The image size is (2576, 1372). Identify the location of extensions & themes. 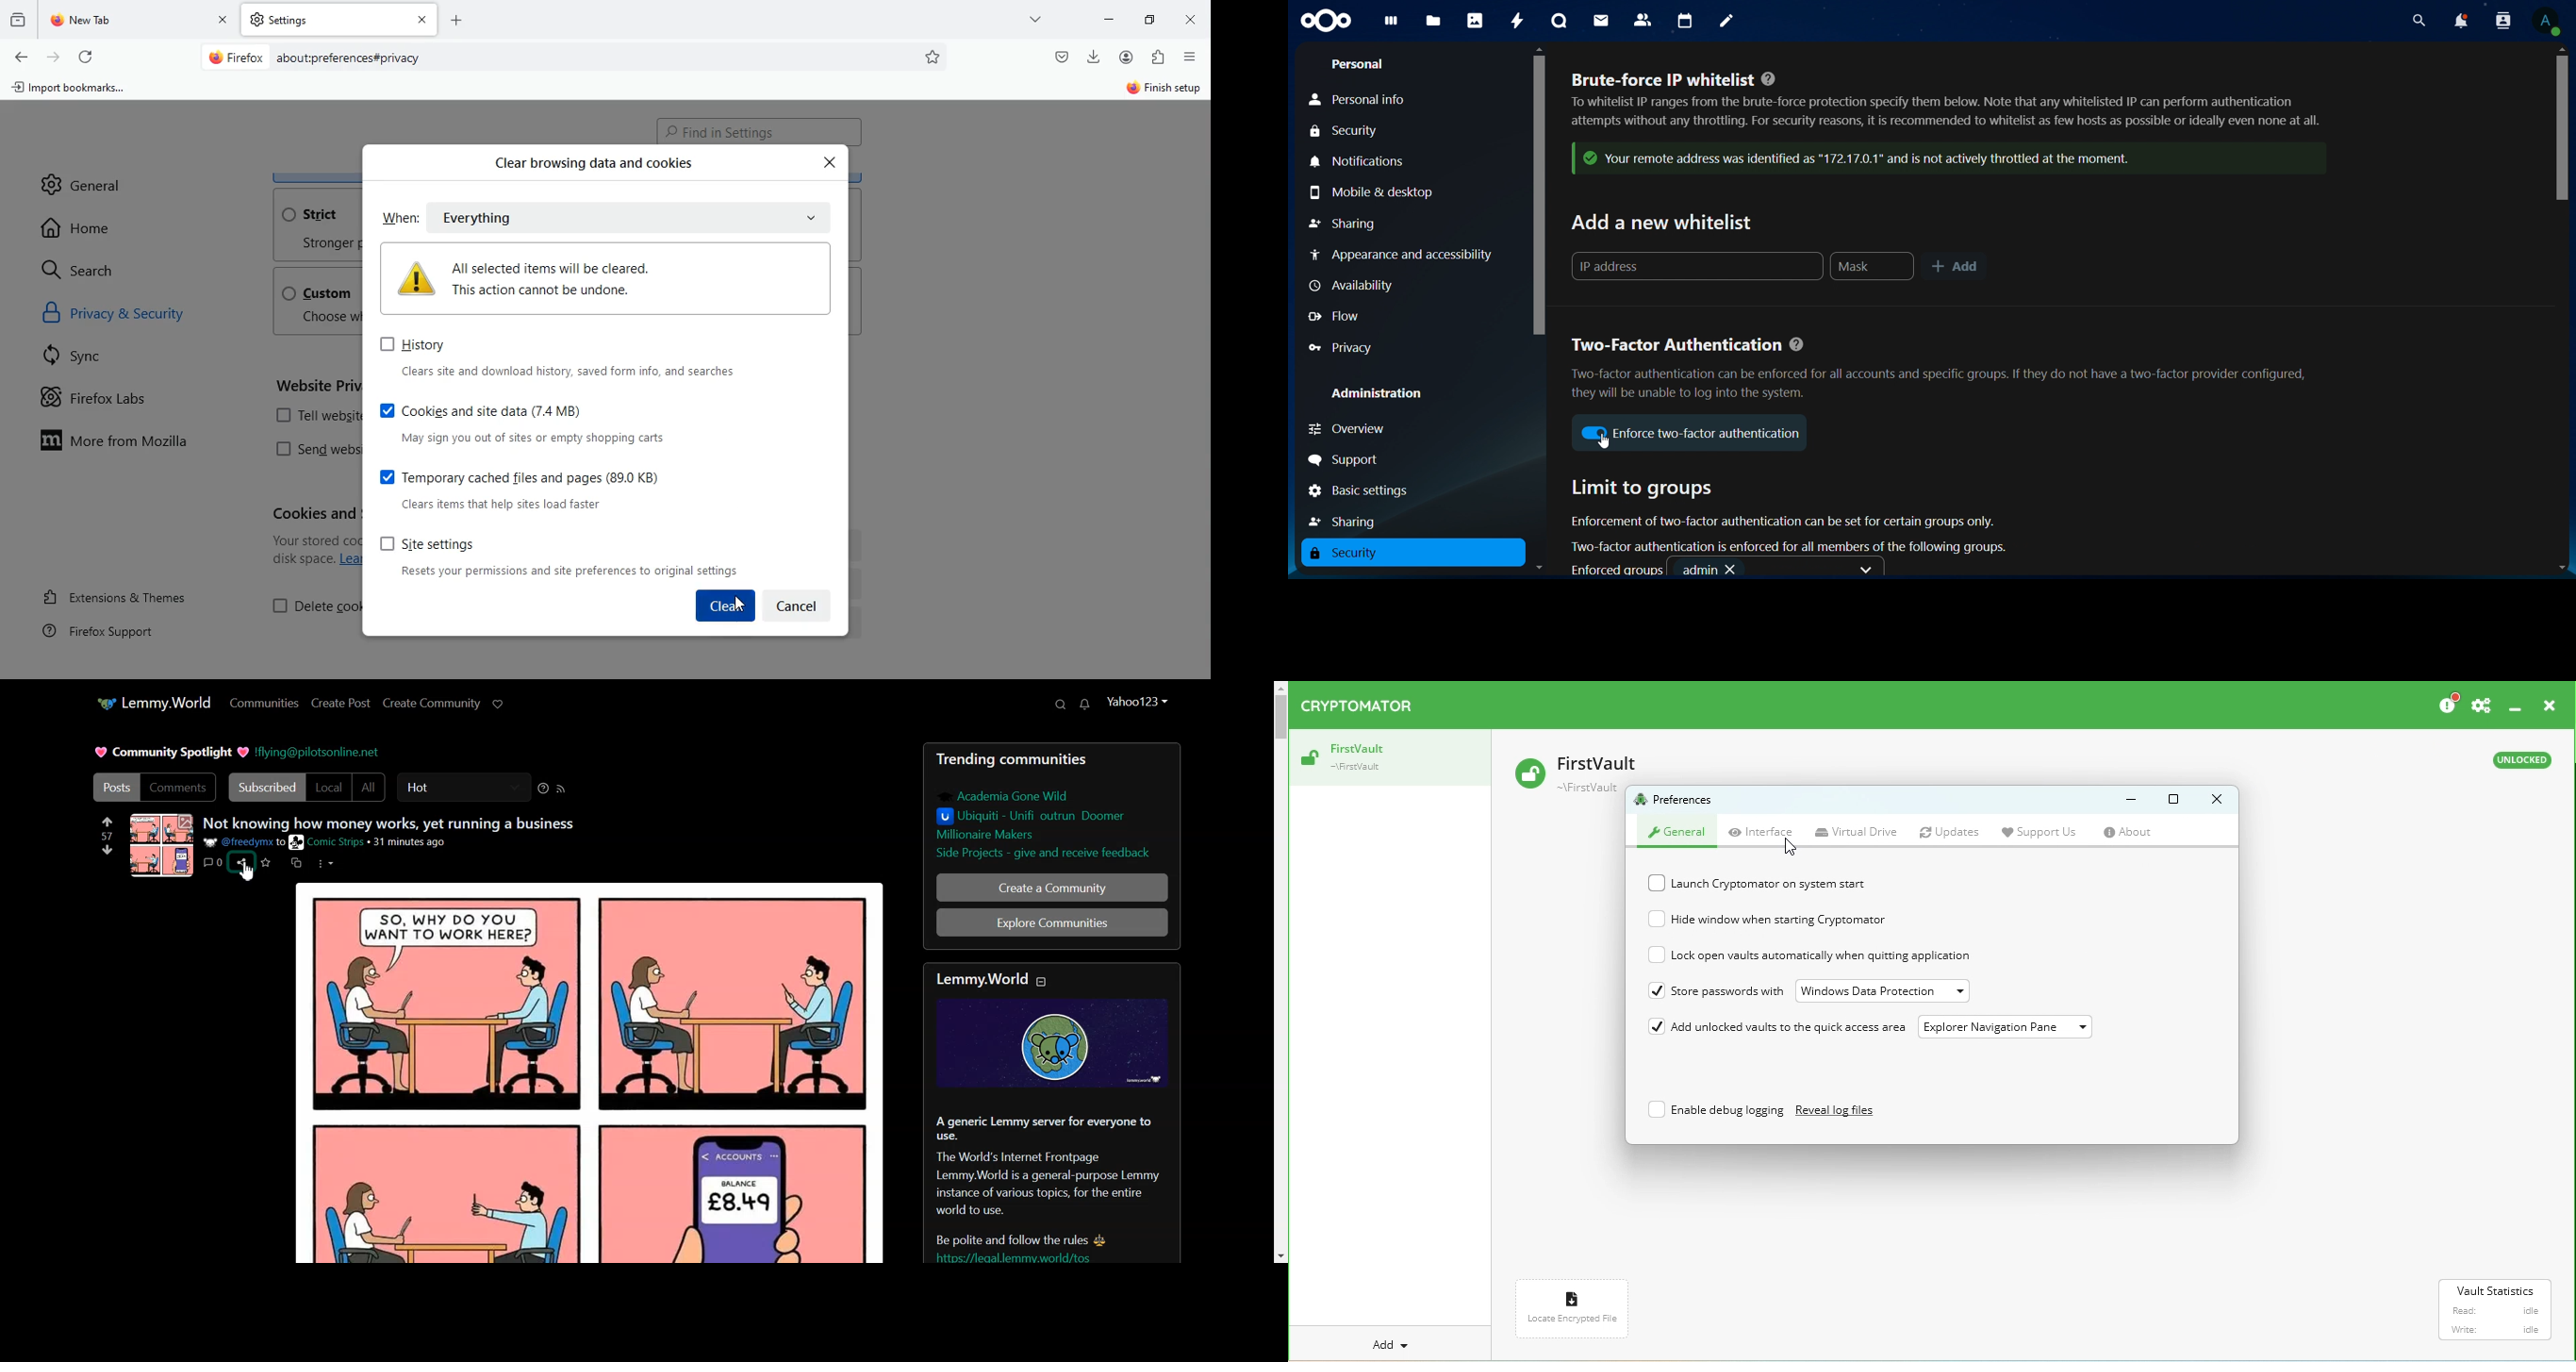
(130, 594).